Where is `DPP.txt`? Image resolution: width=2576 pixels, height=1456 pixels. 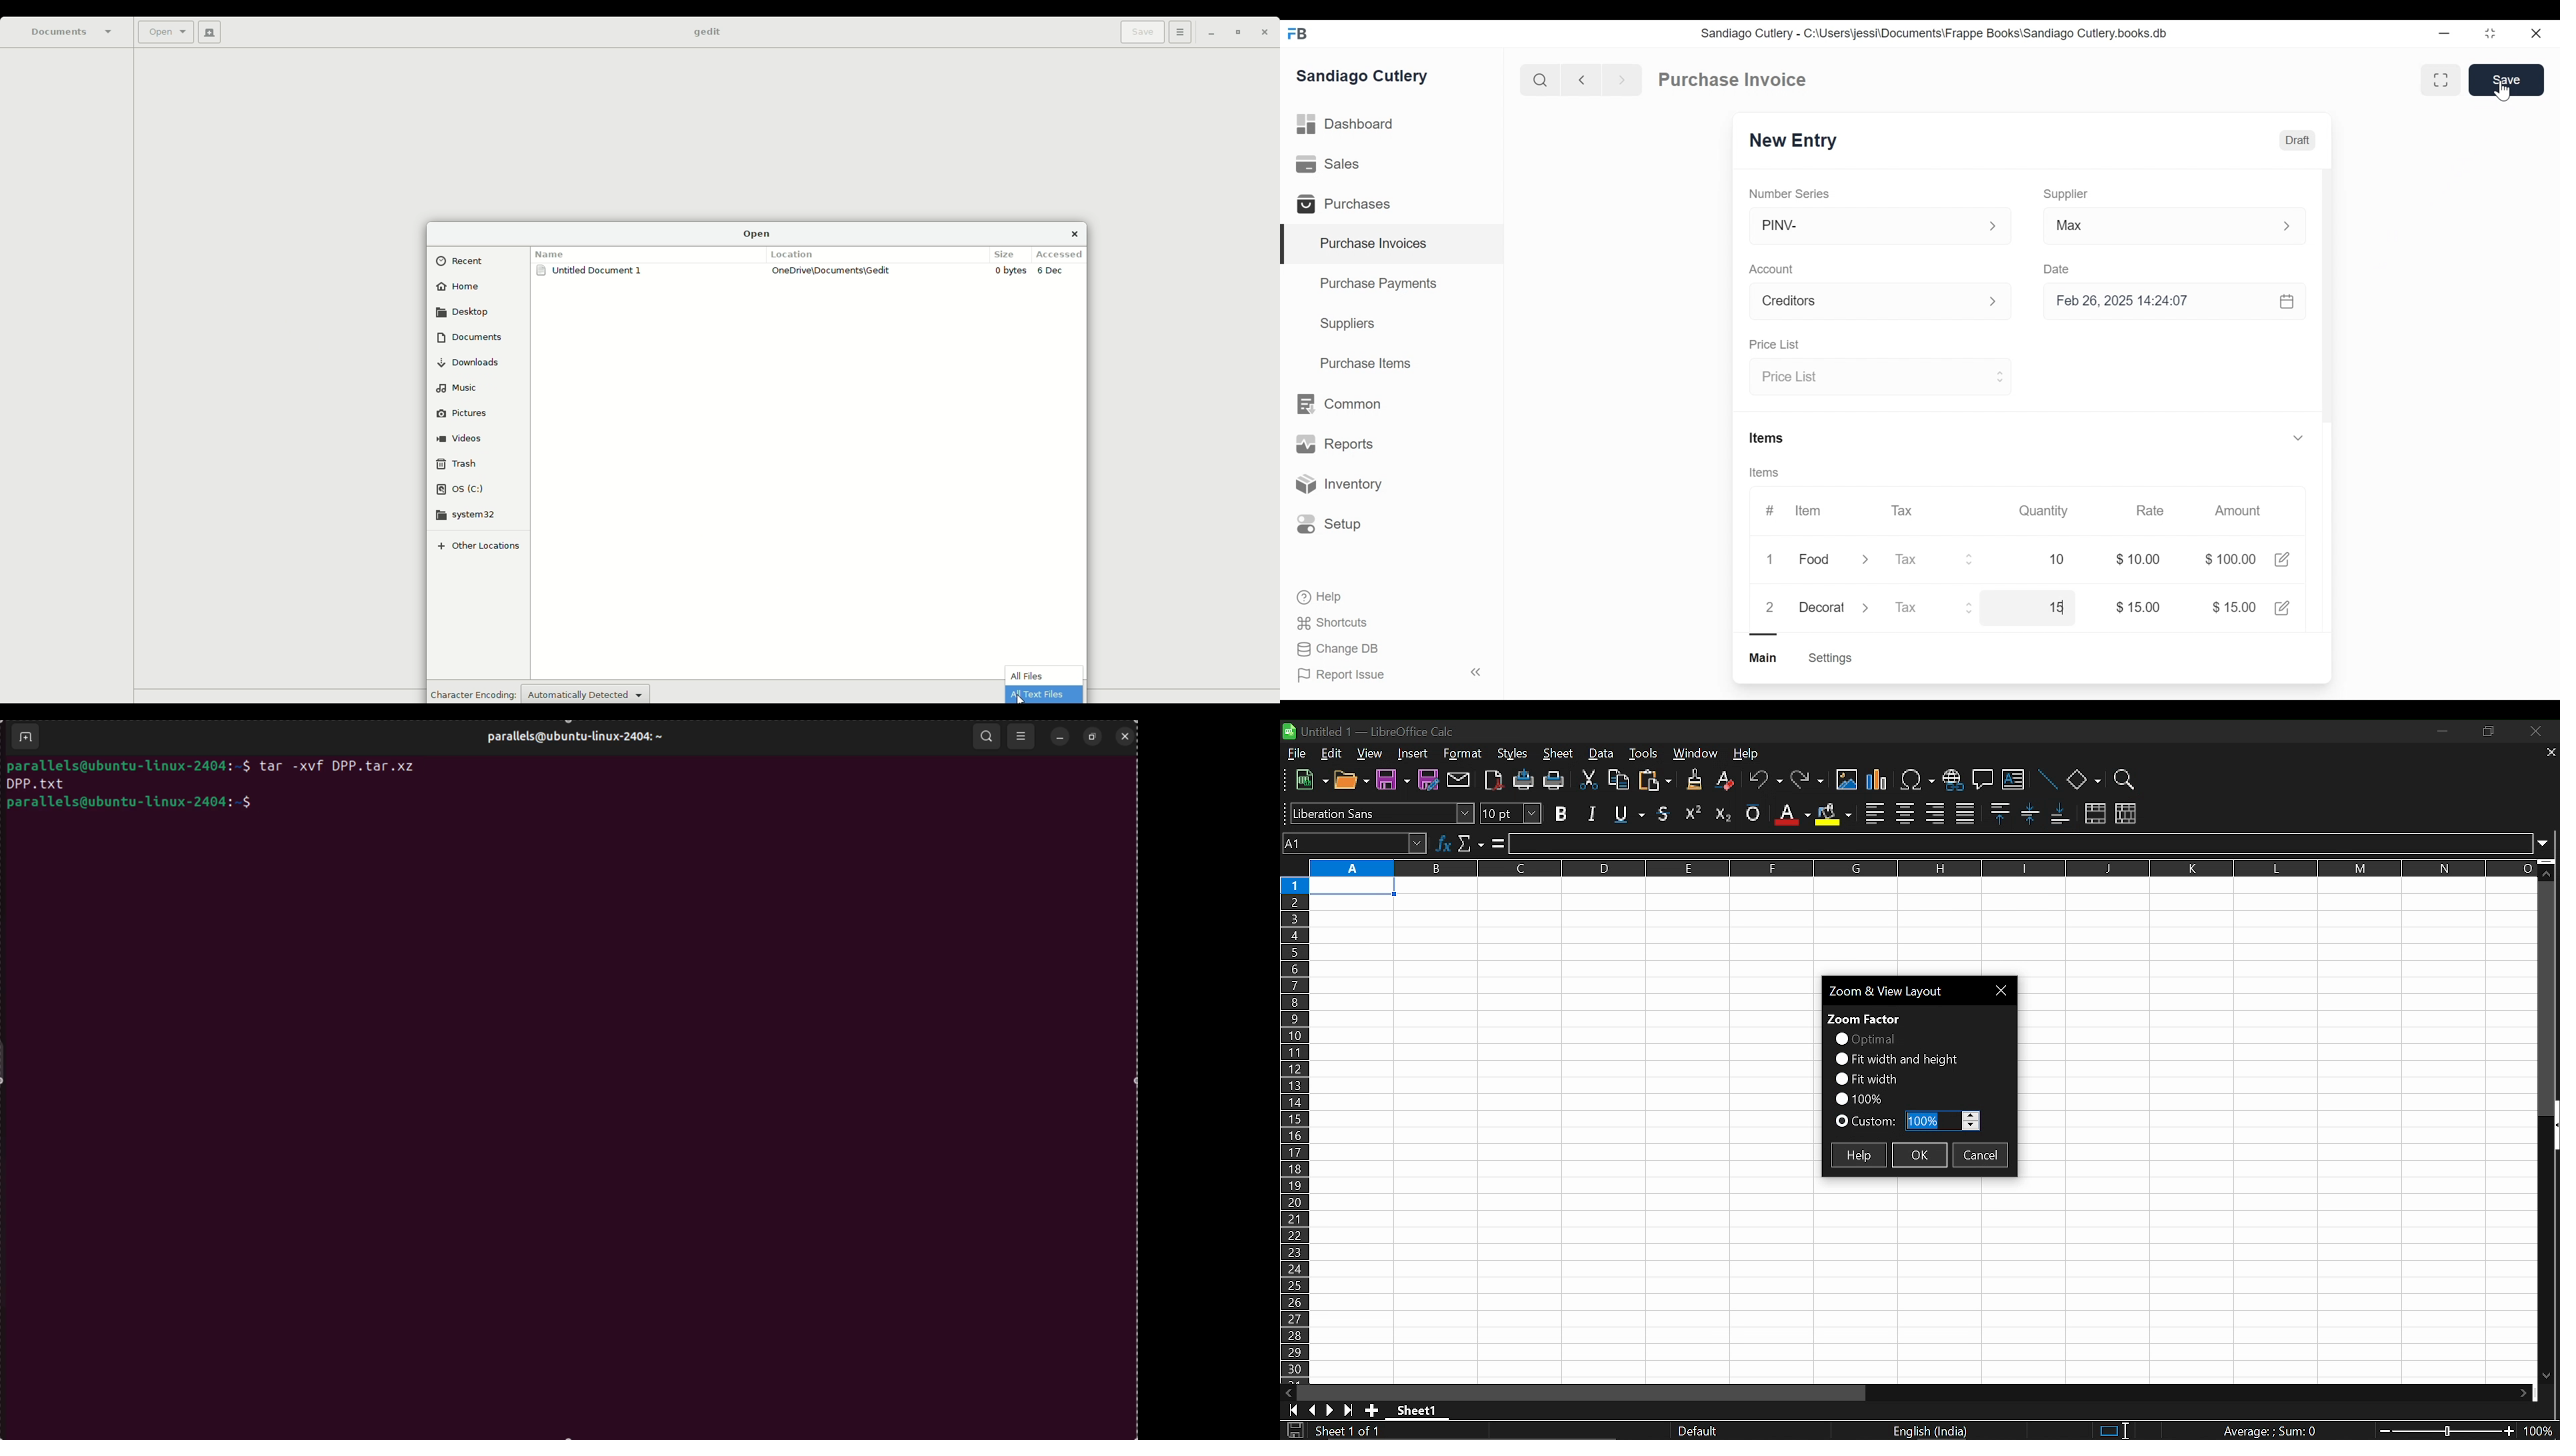 DPP.txt is located at coordinates (40, 784).